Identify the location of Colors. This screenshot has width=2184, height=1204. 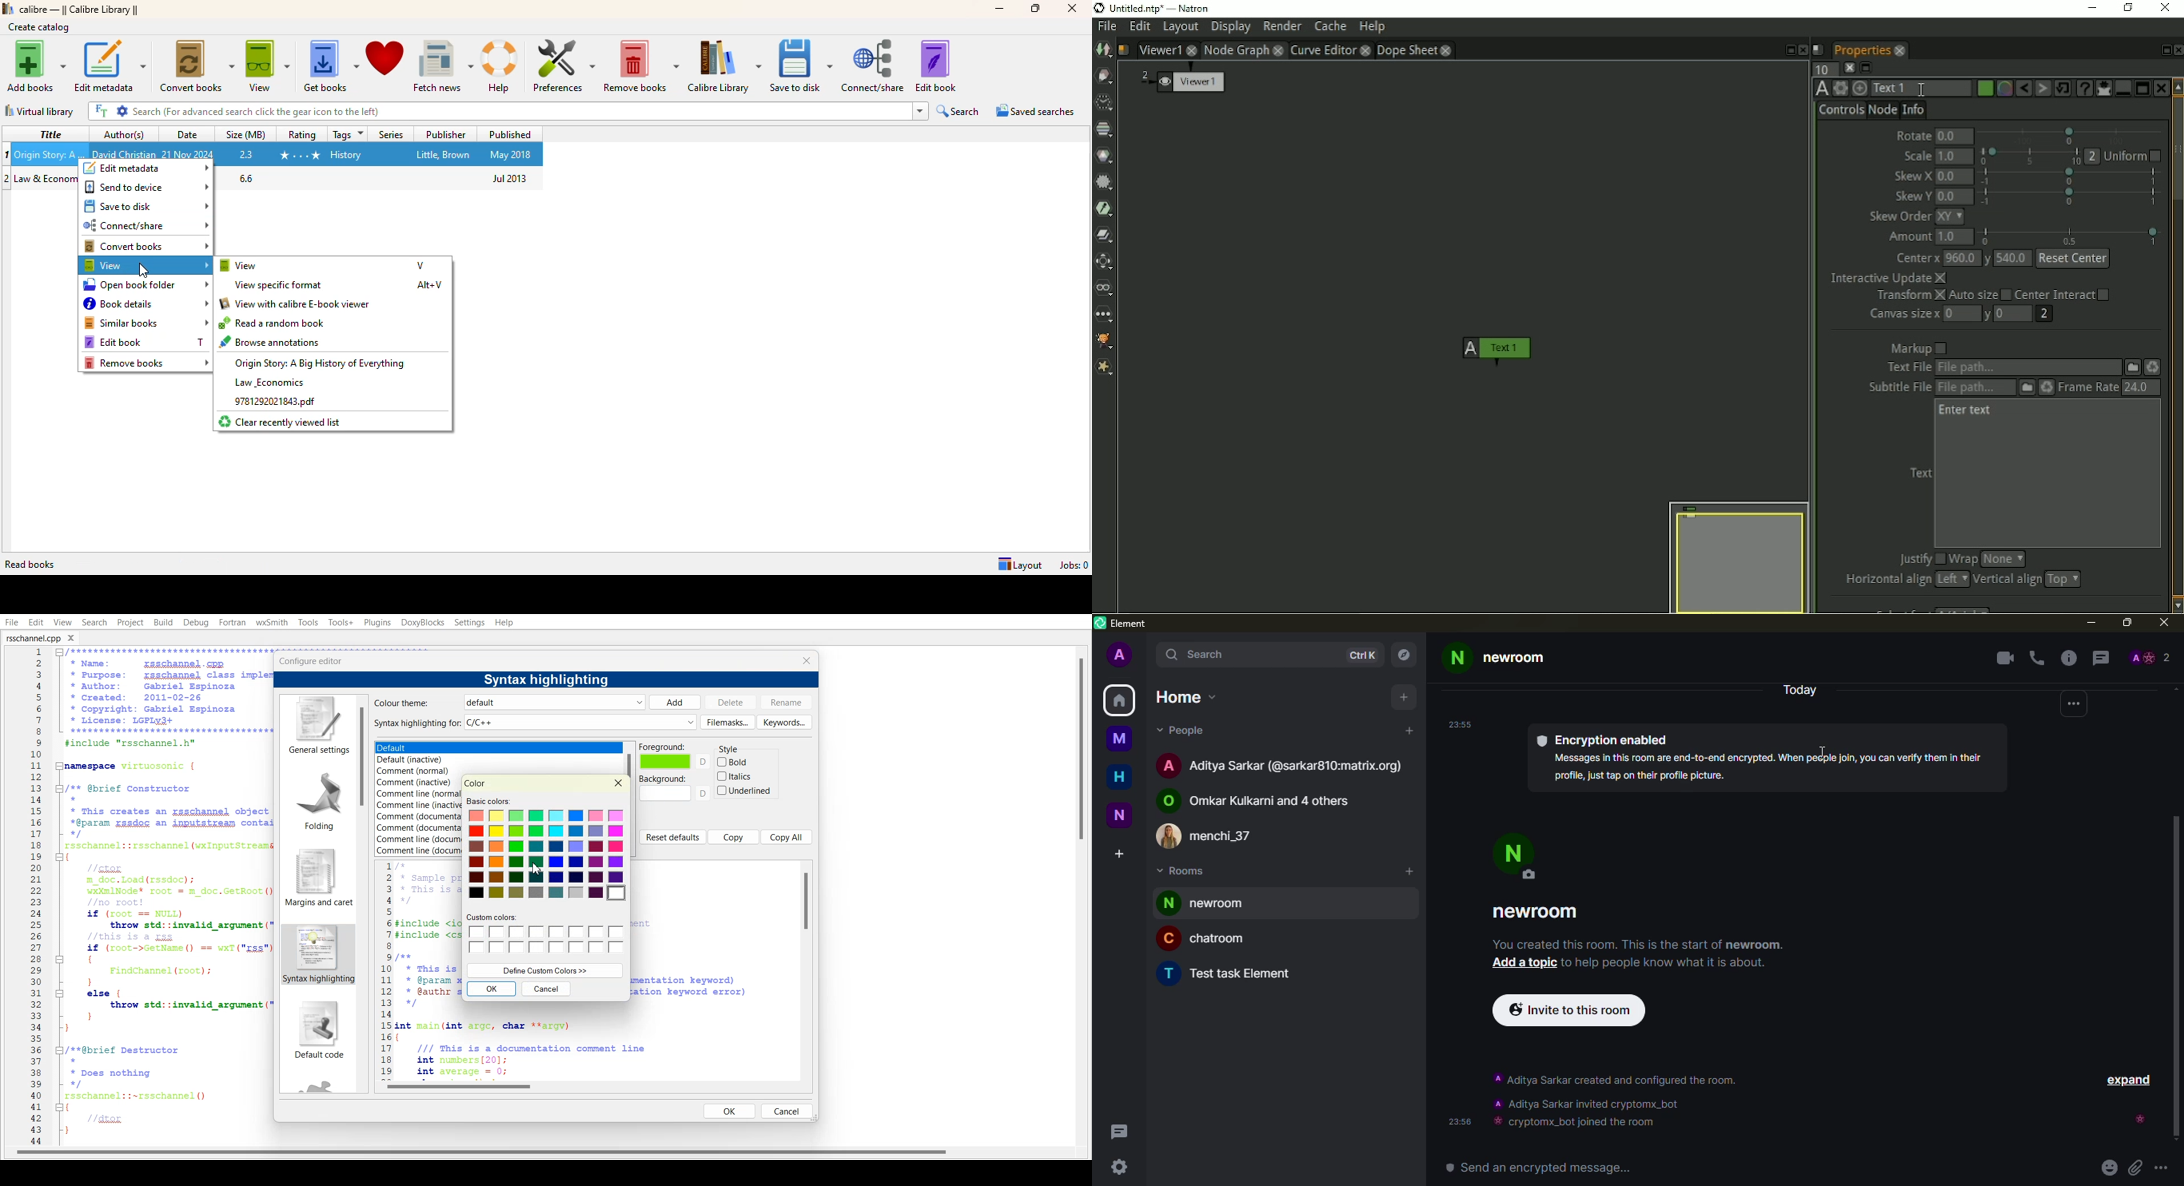
(548, 855).